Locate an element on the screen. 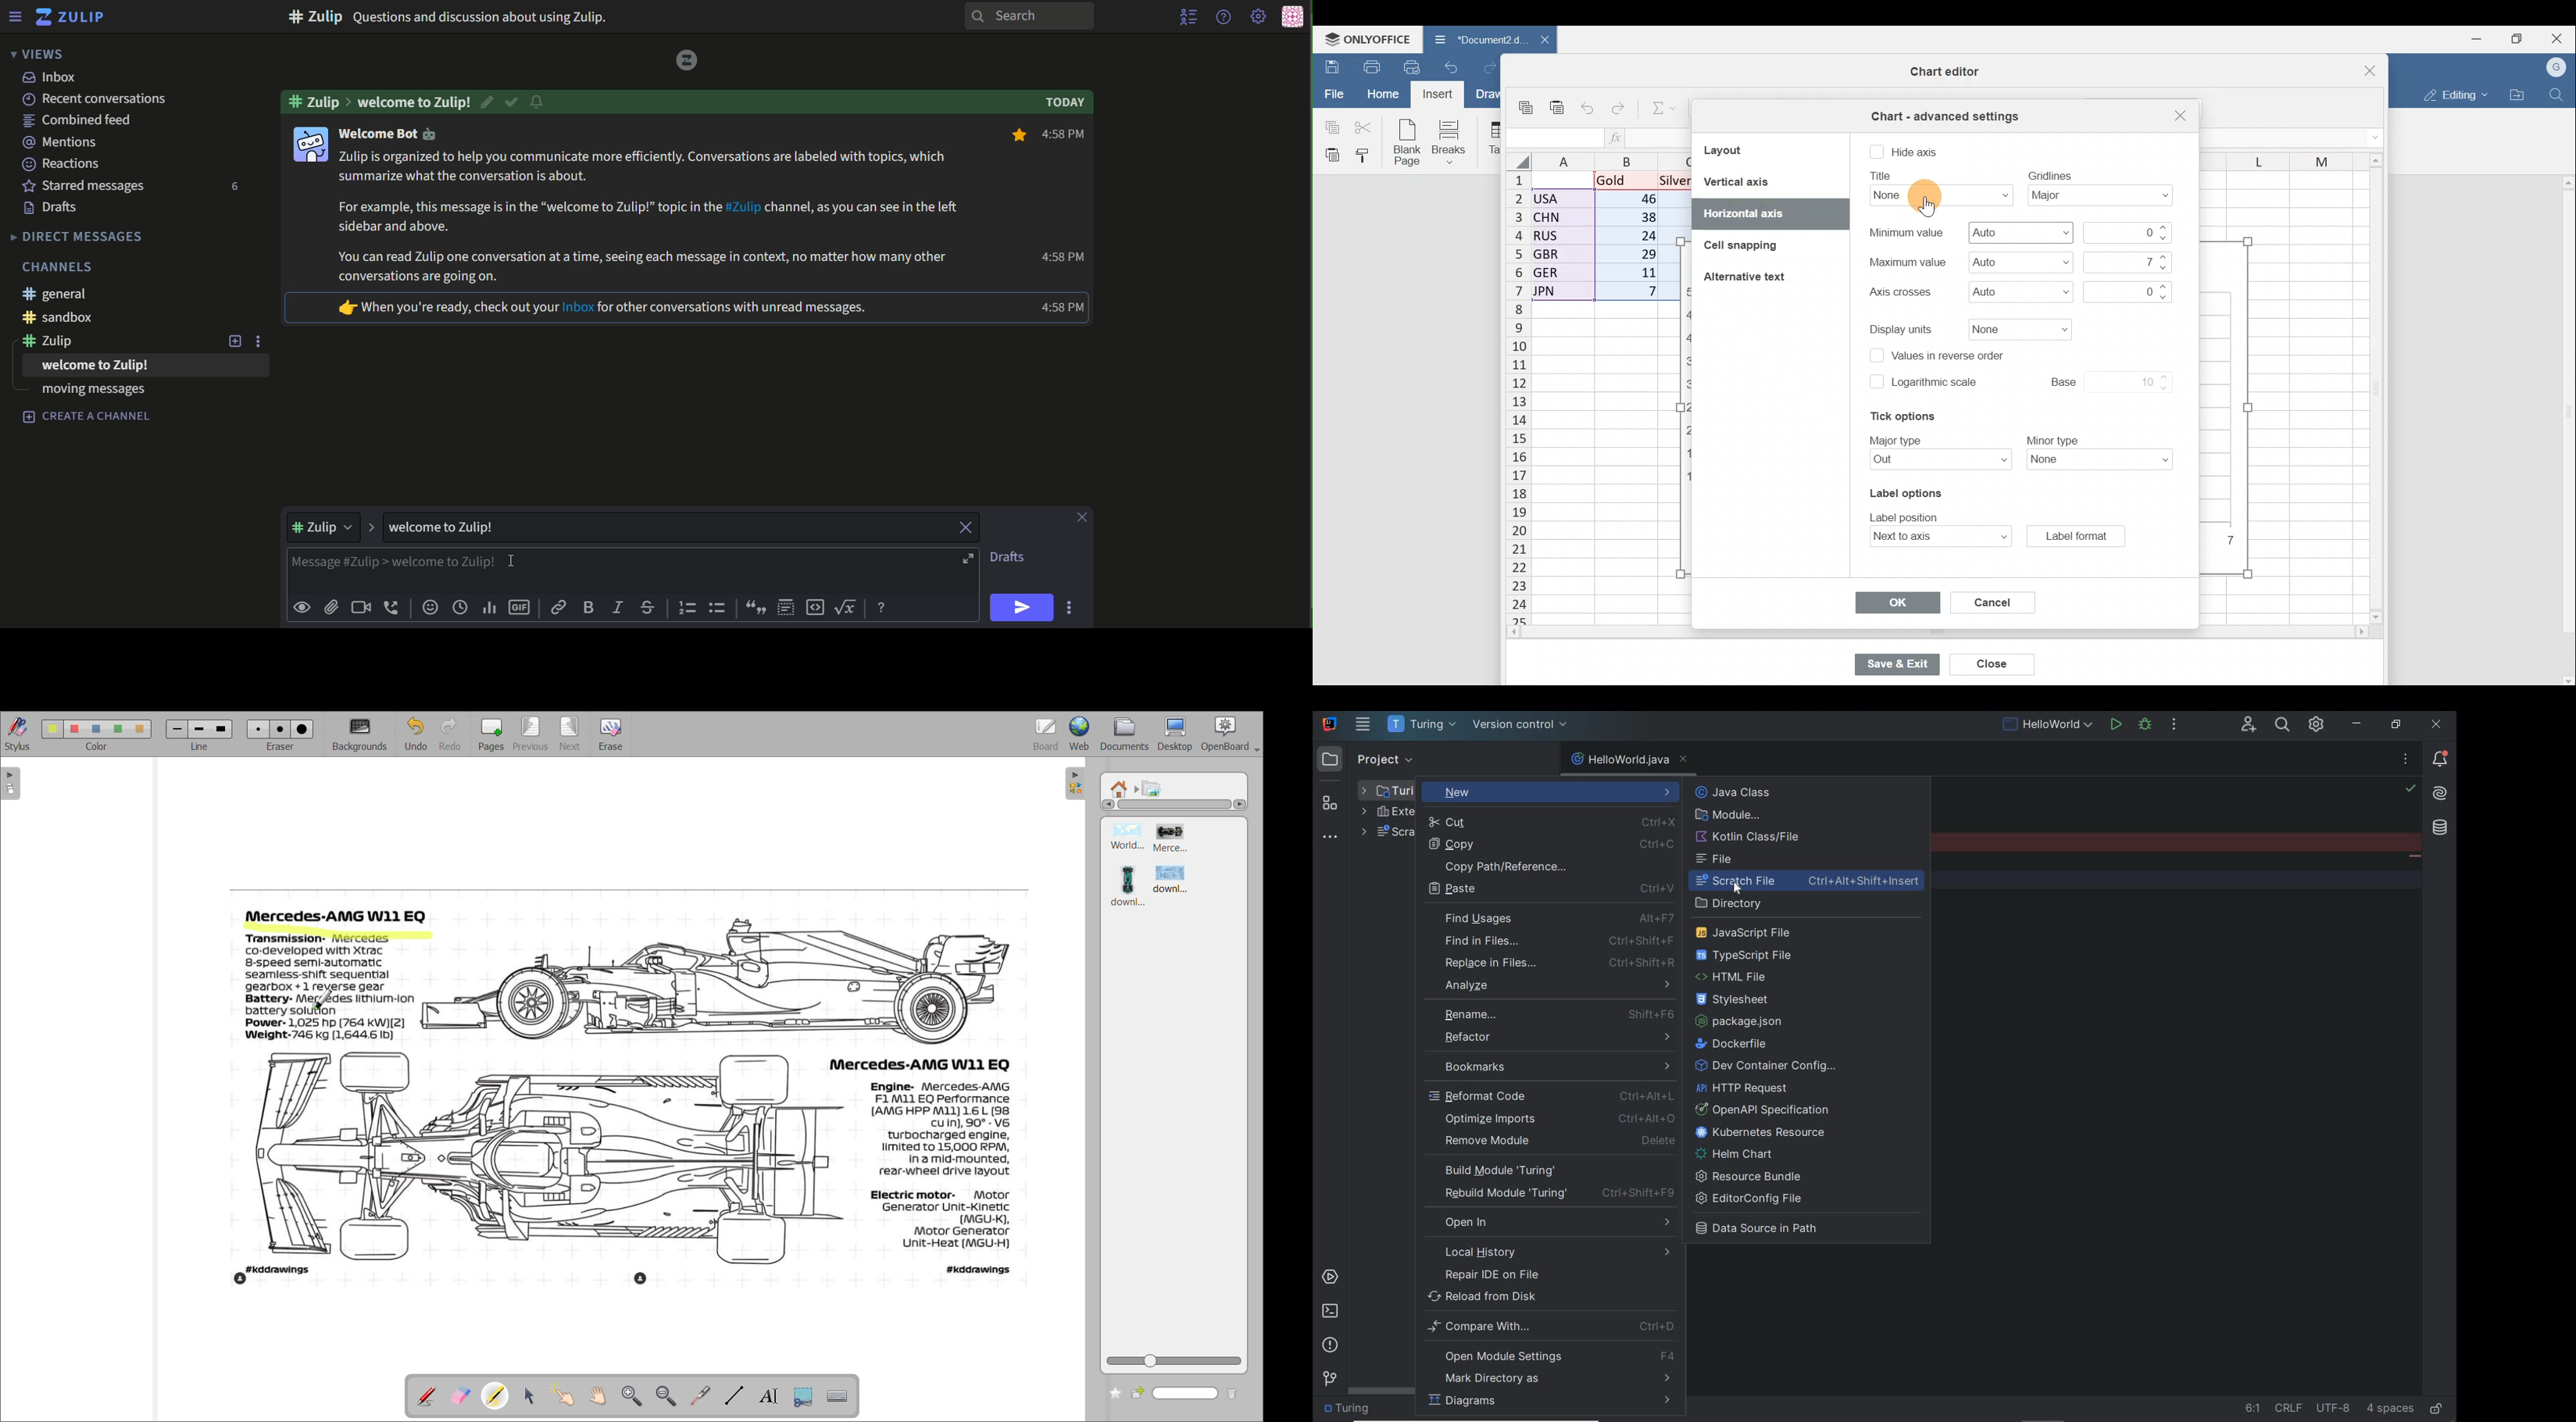  line separator is located at coordinates (2290, 1408).